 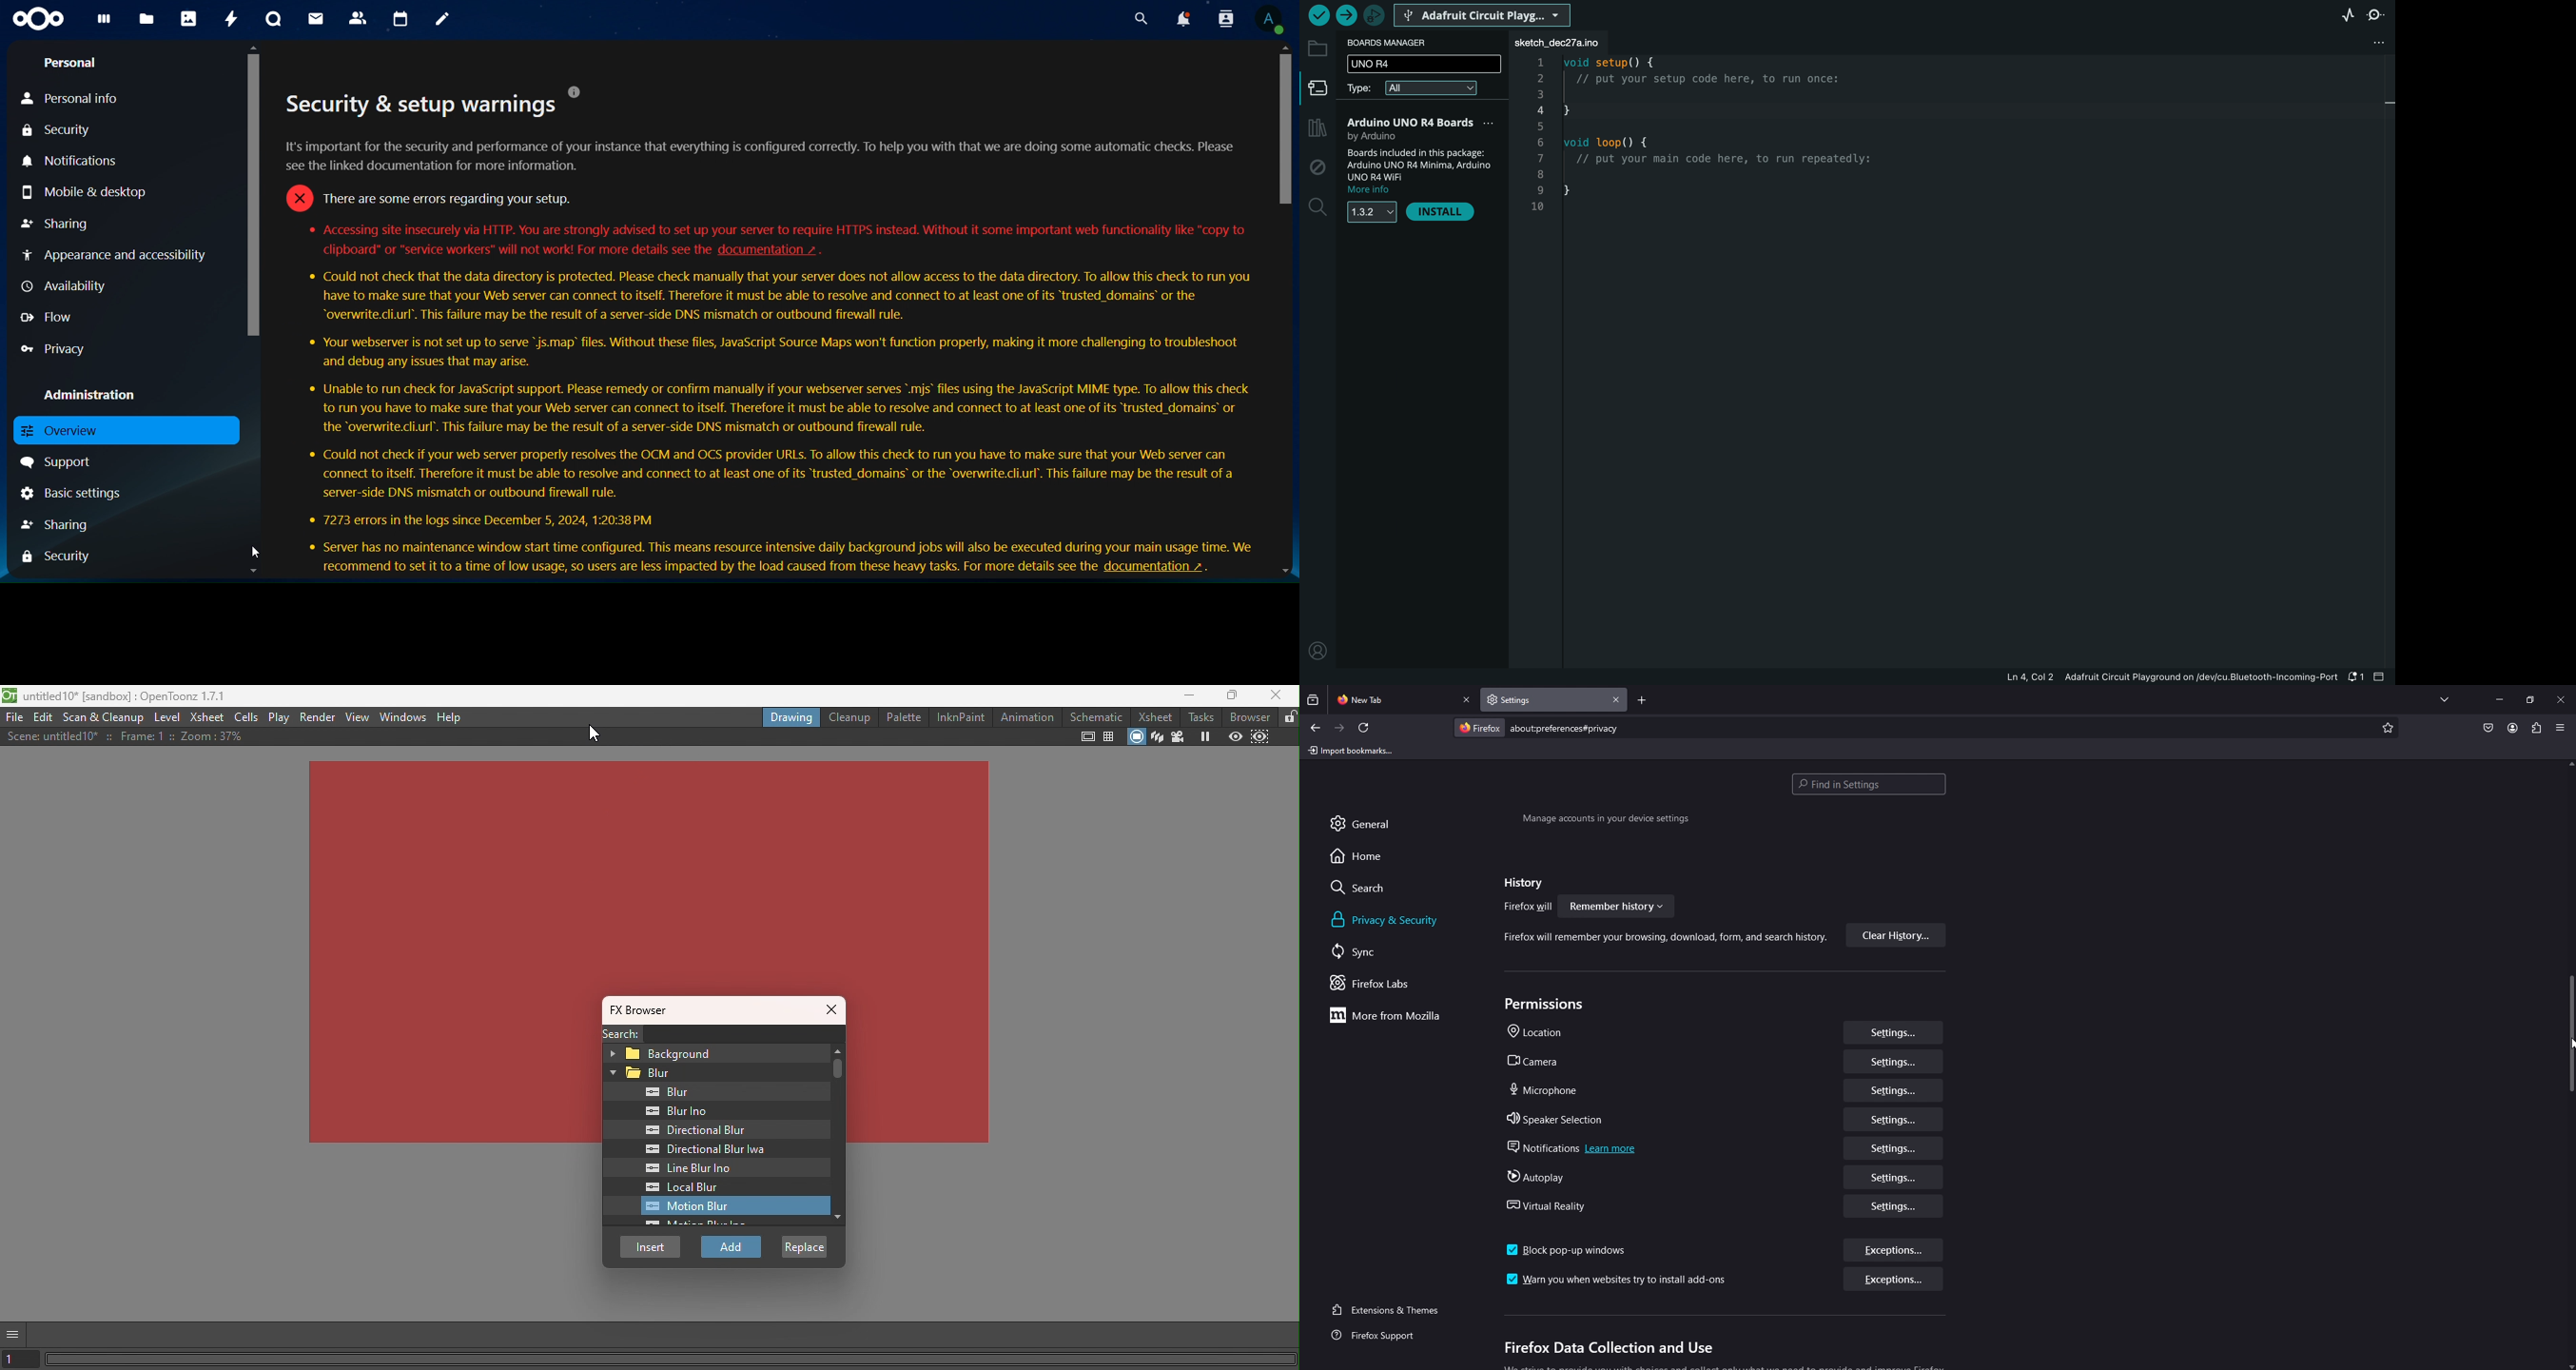 What do you see at coordinates (1389, 983) in the screenshot?
I see `firefox labs` at bounding box center [1389, 983].